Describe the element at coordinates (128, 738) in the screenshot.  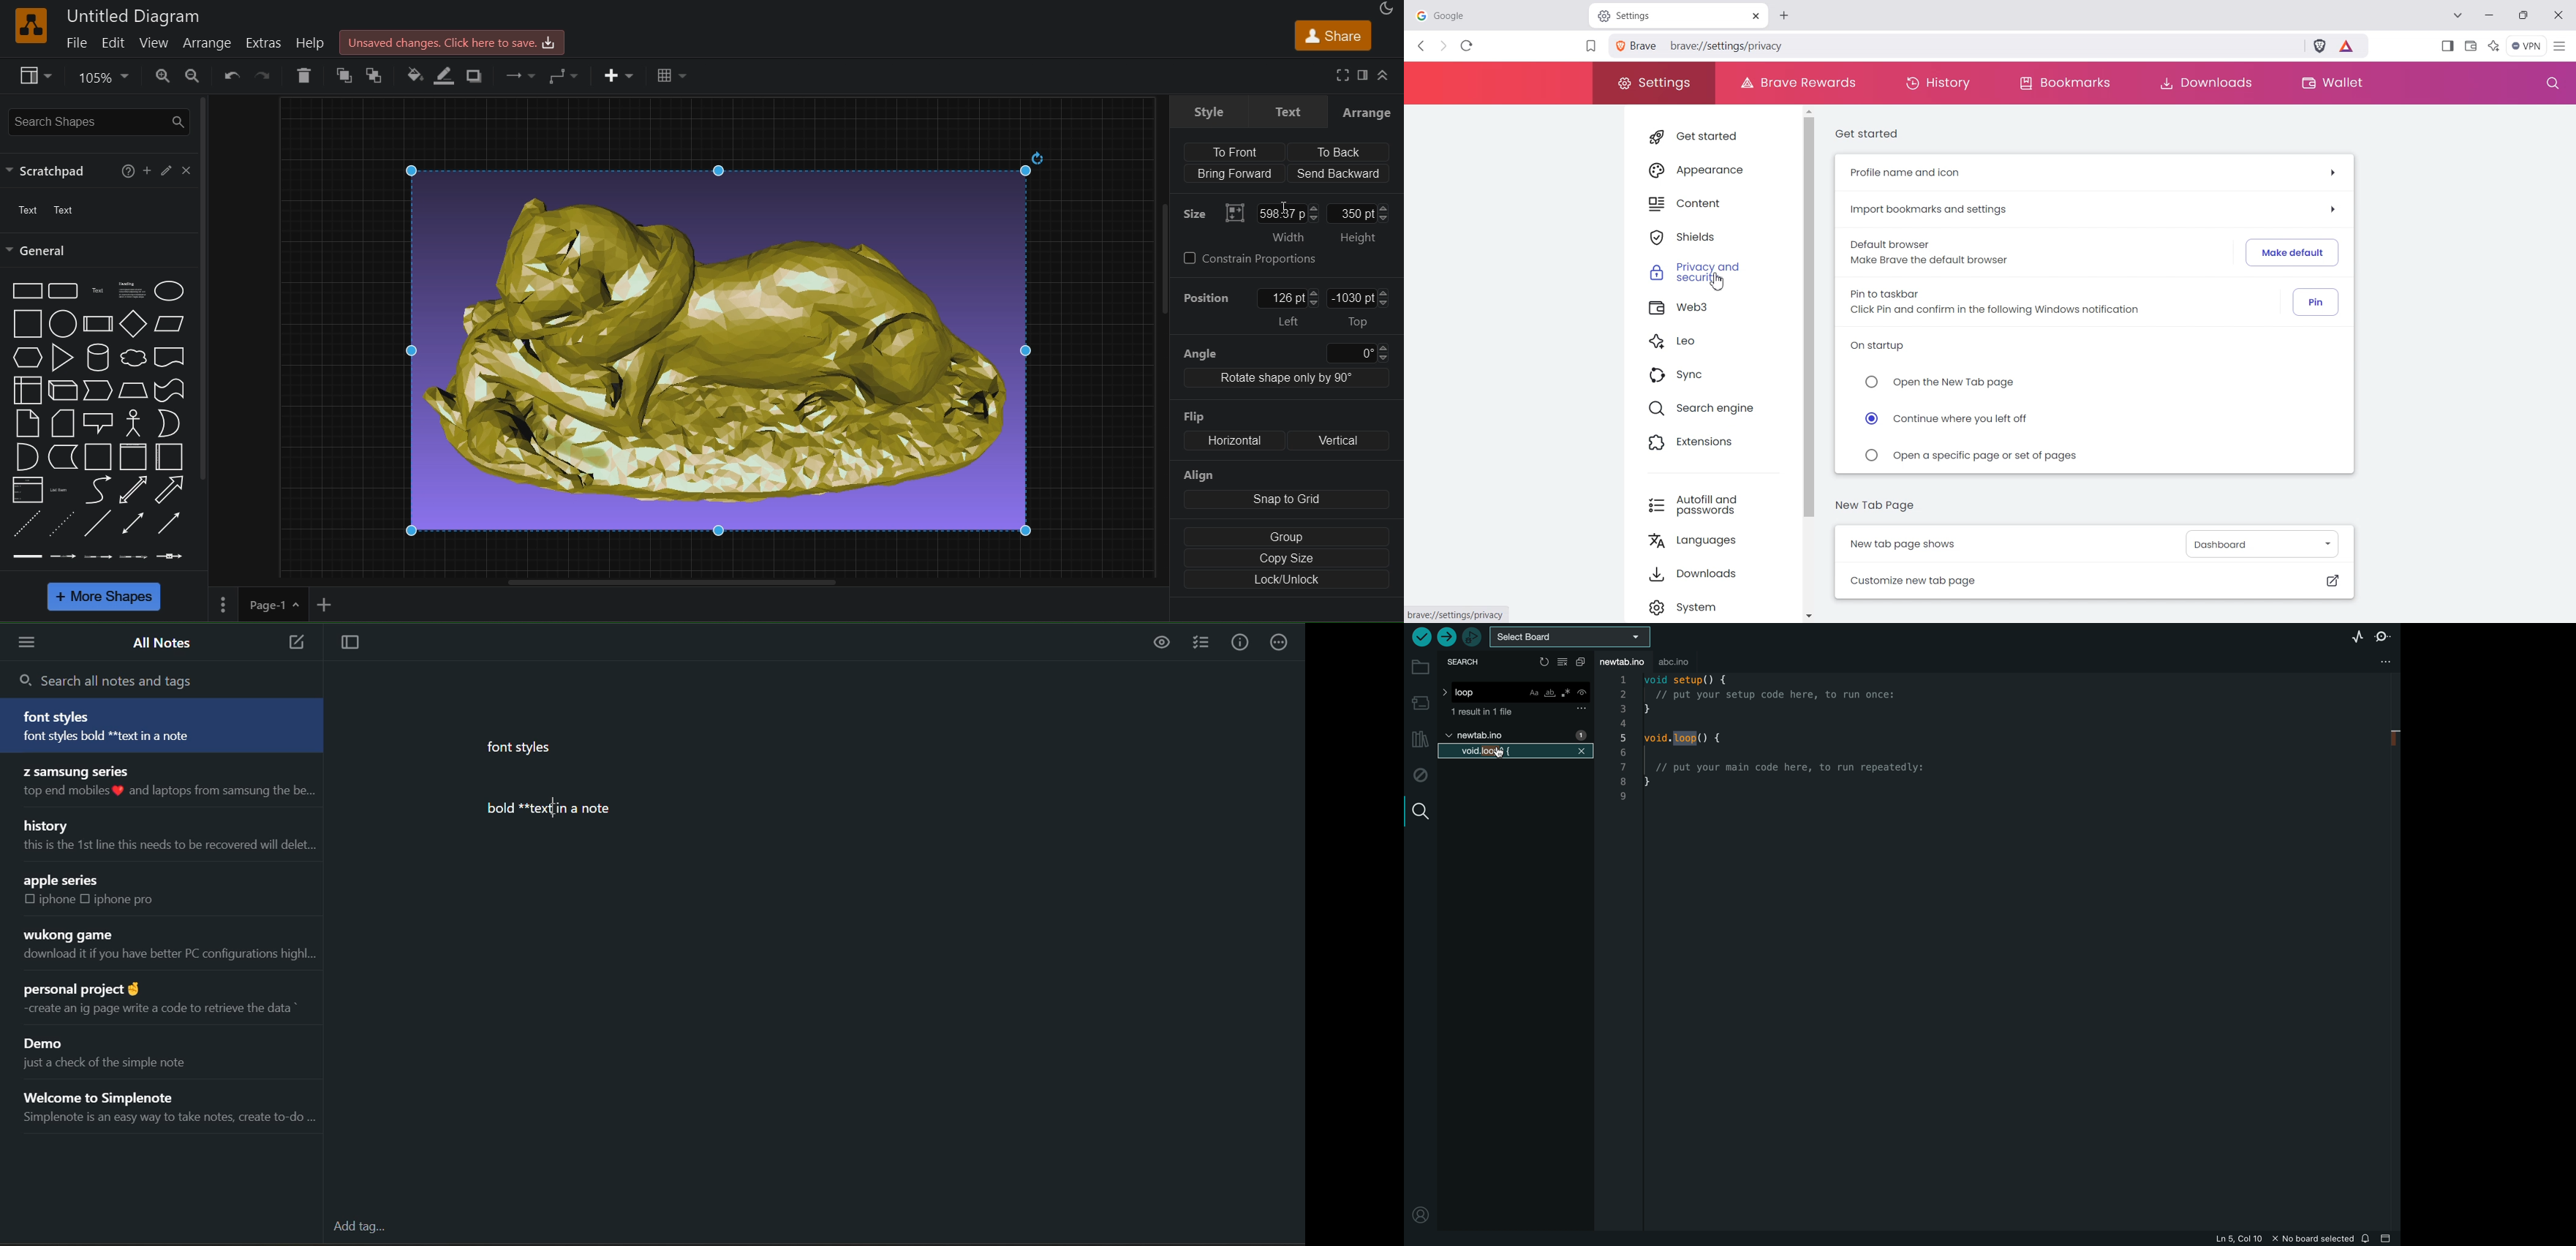
I see `font styles bold text in a note` at that location.